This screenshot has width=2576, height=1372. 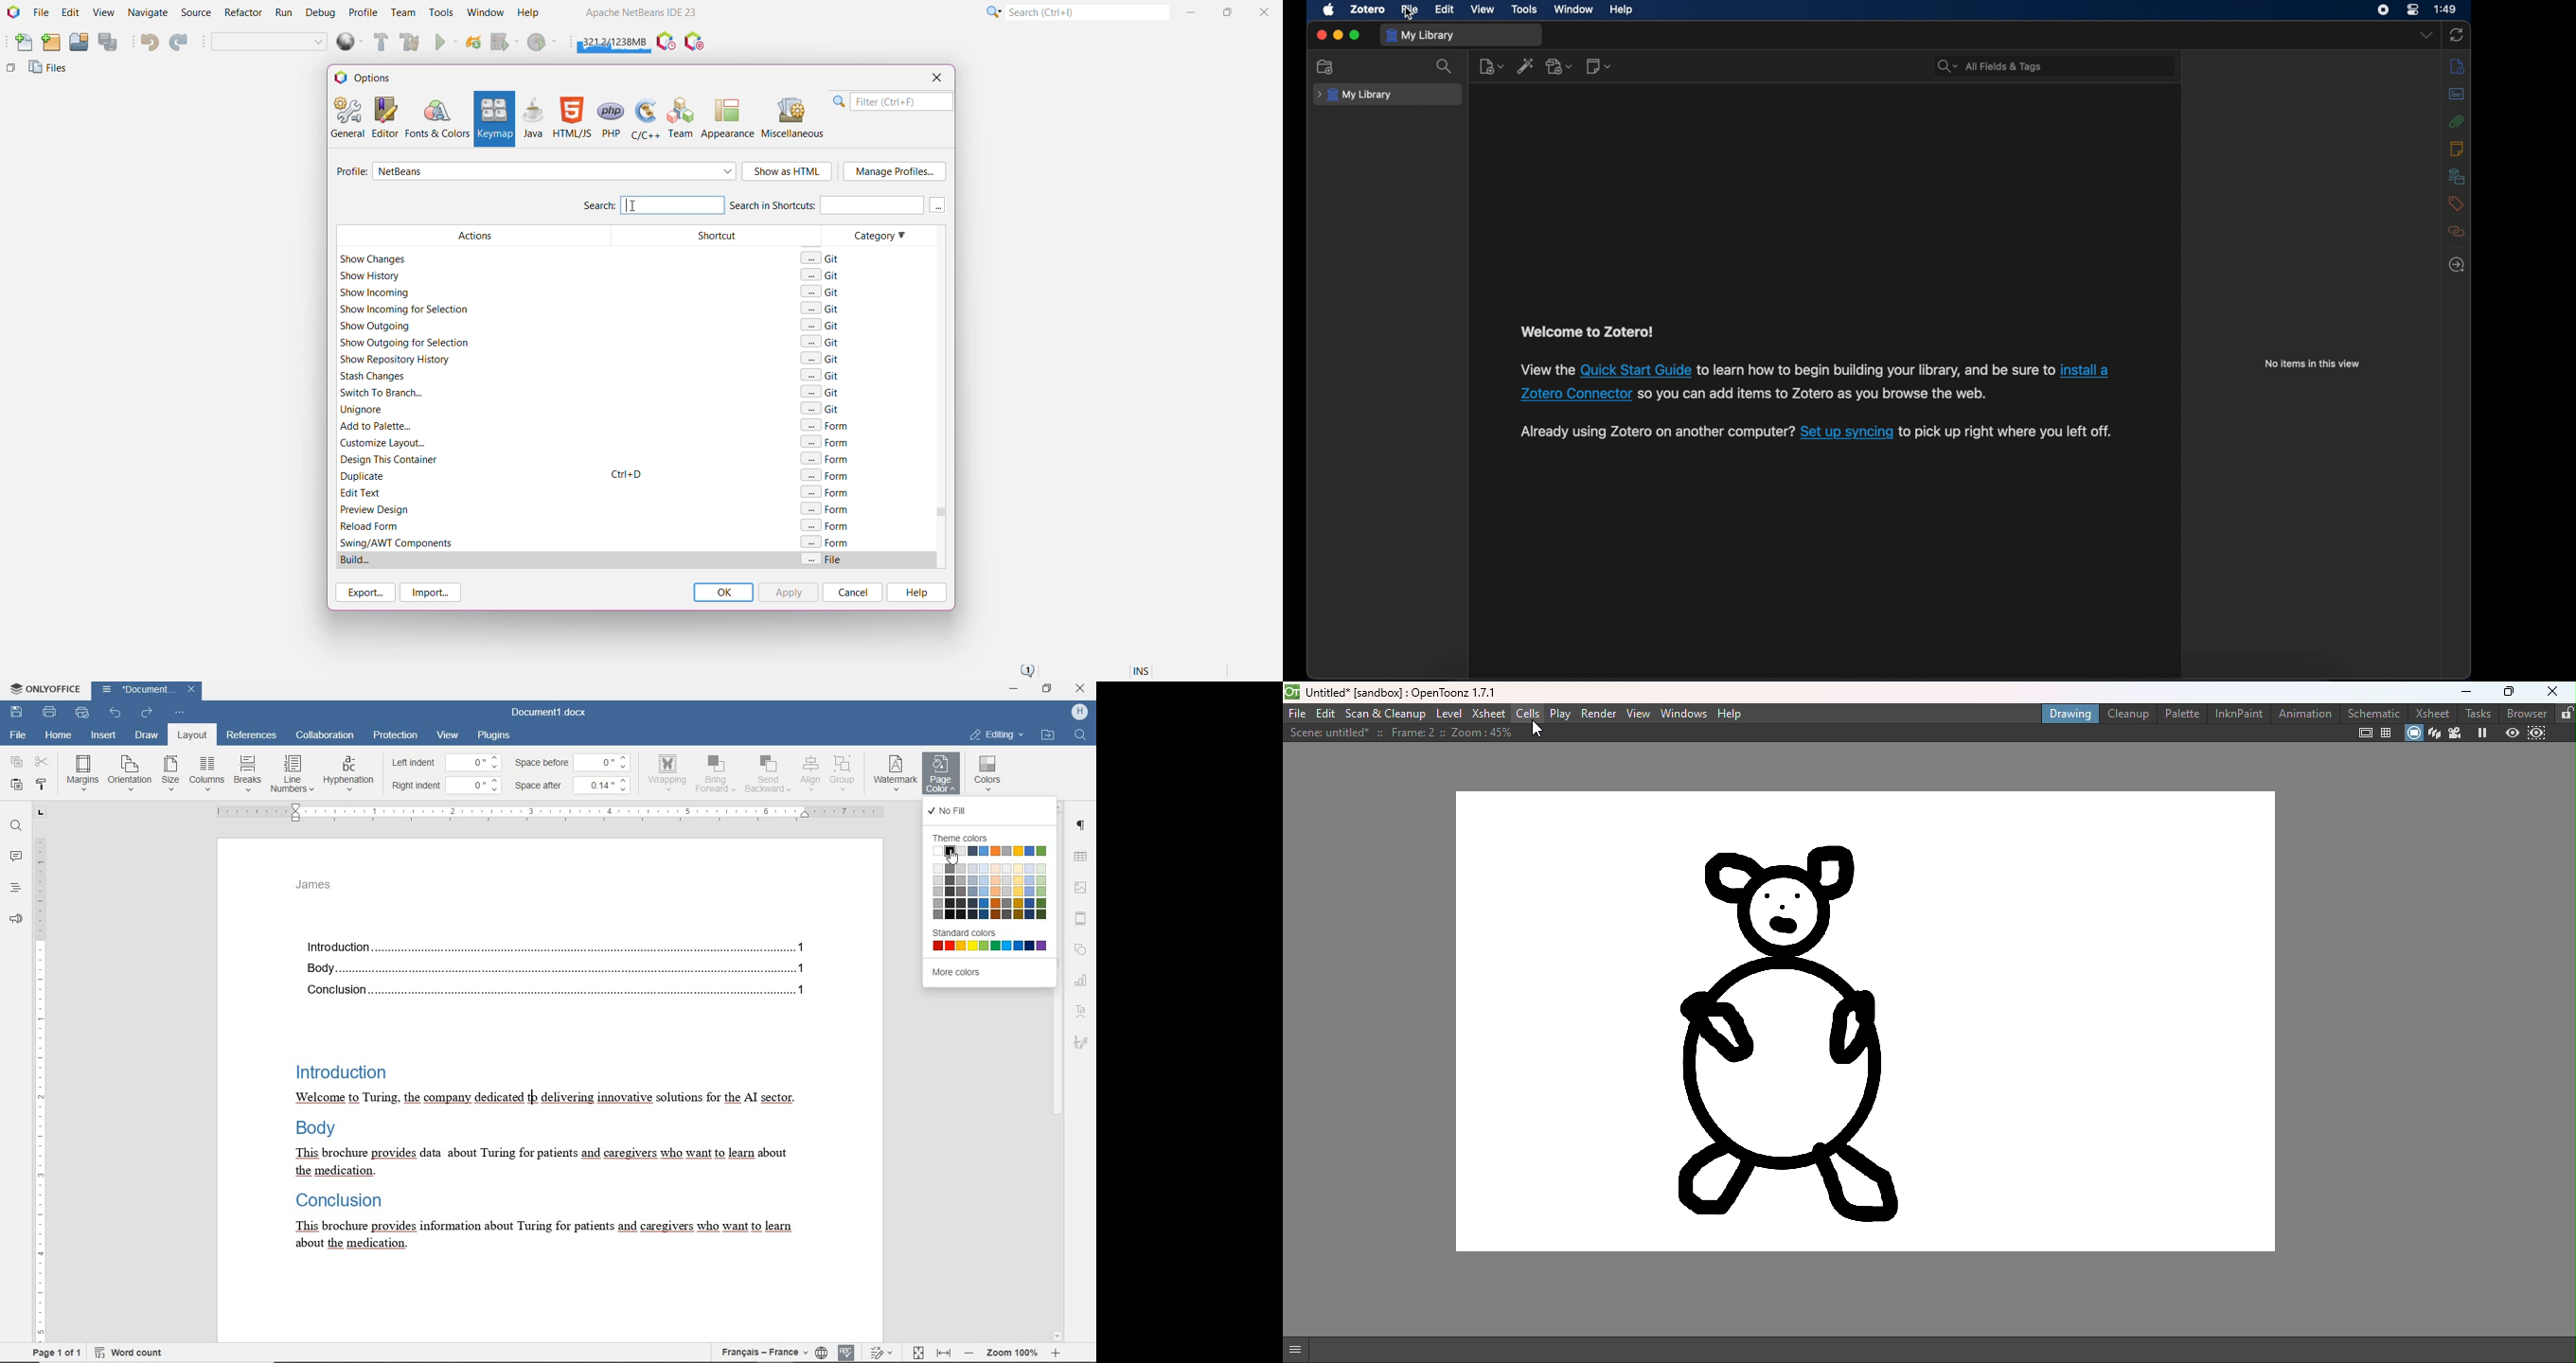 I want to click on document name, so click(x=550, y=713).